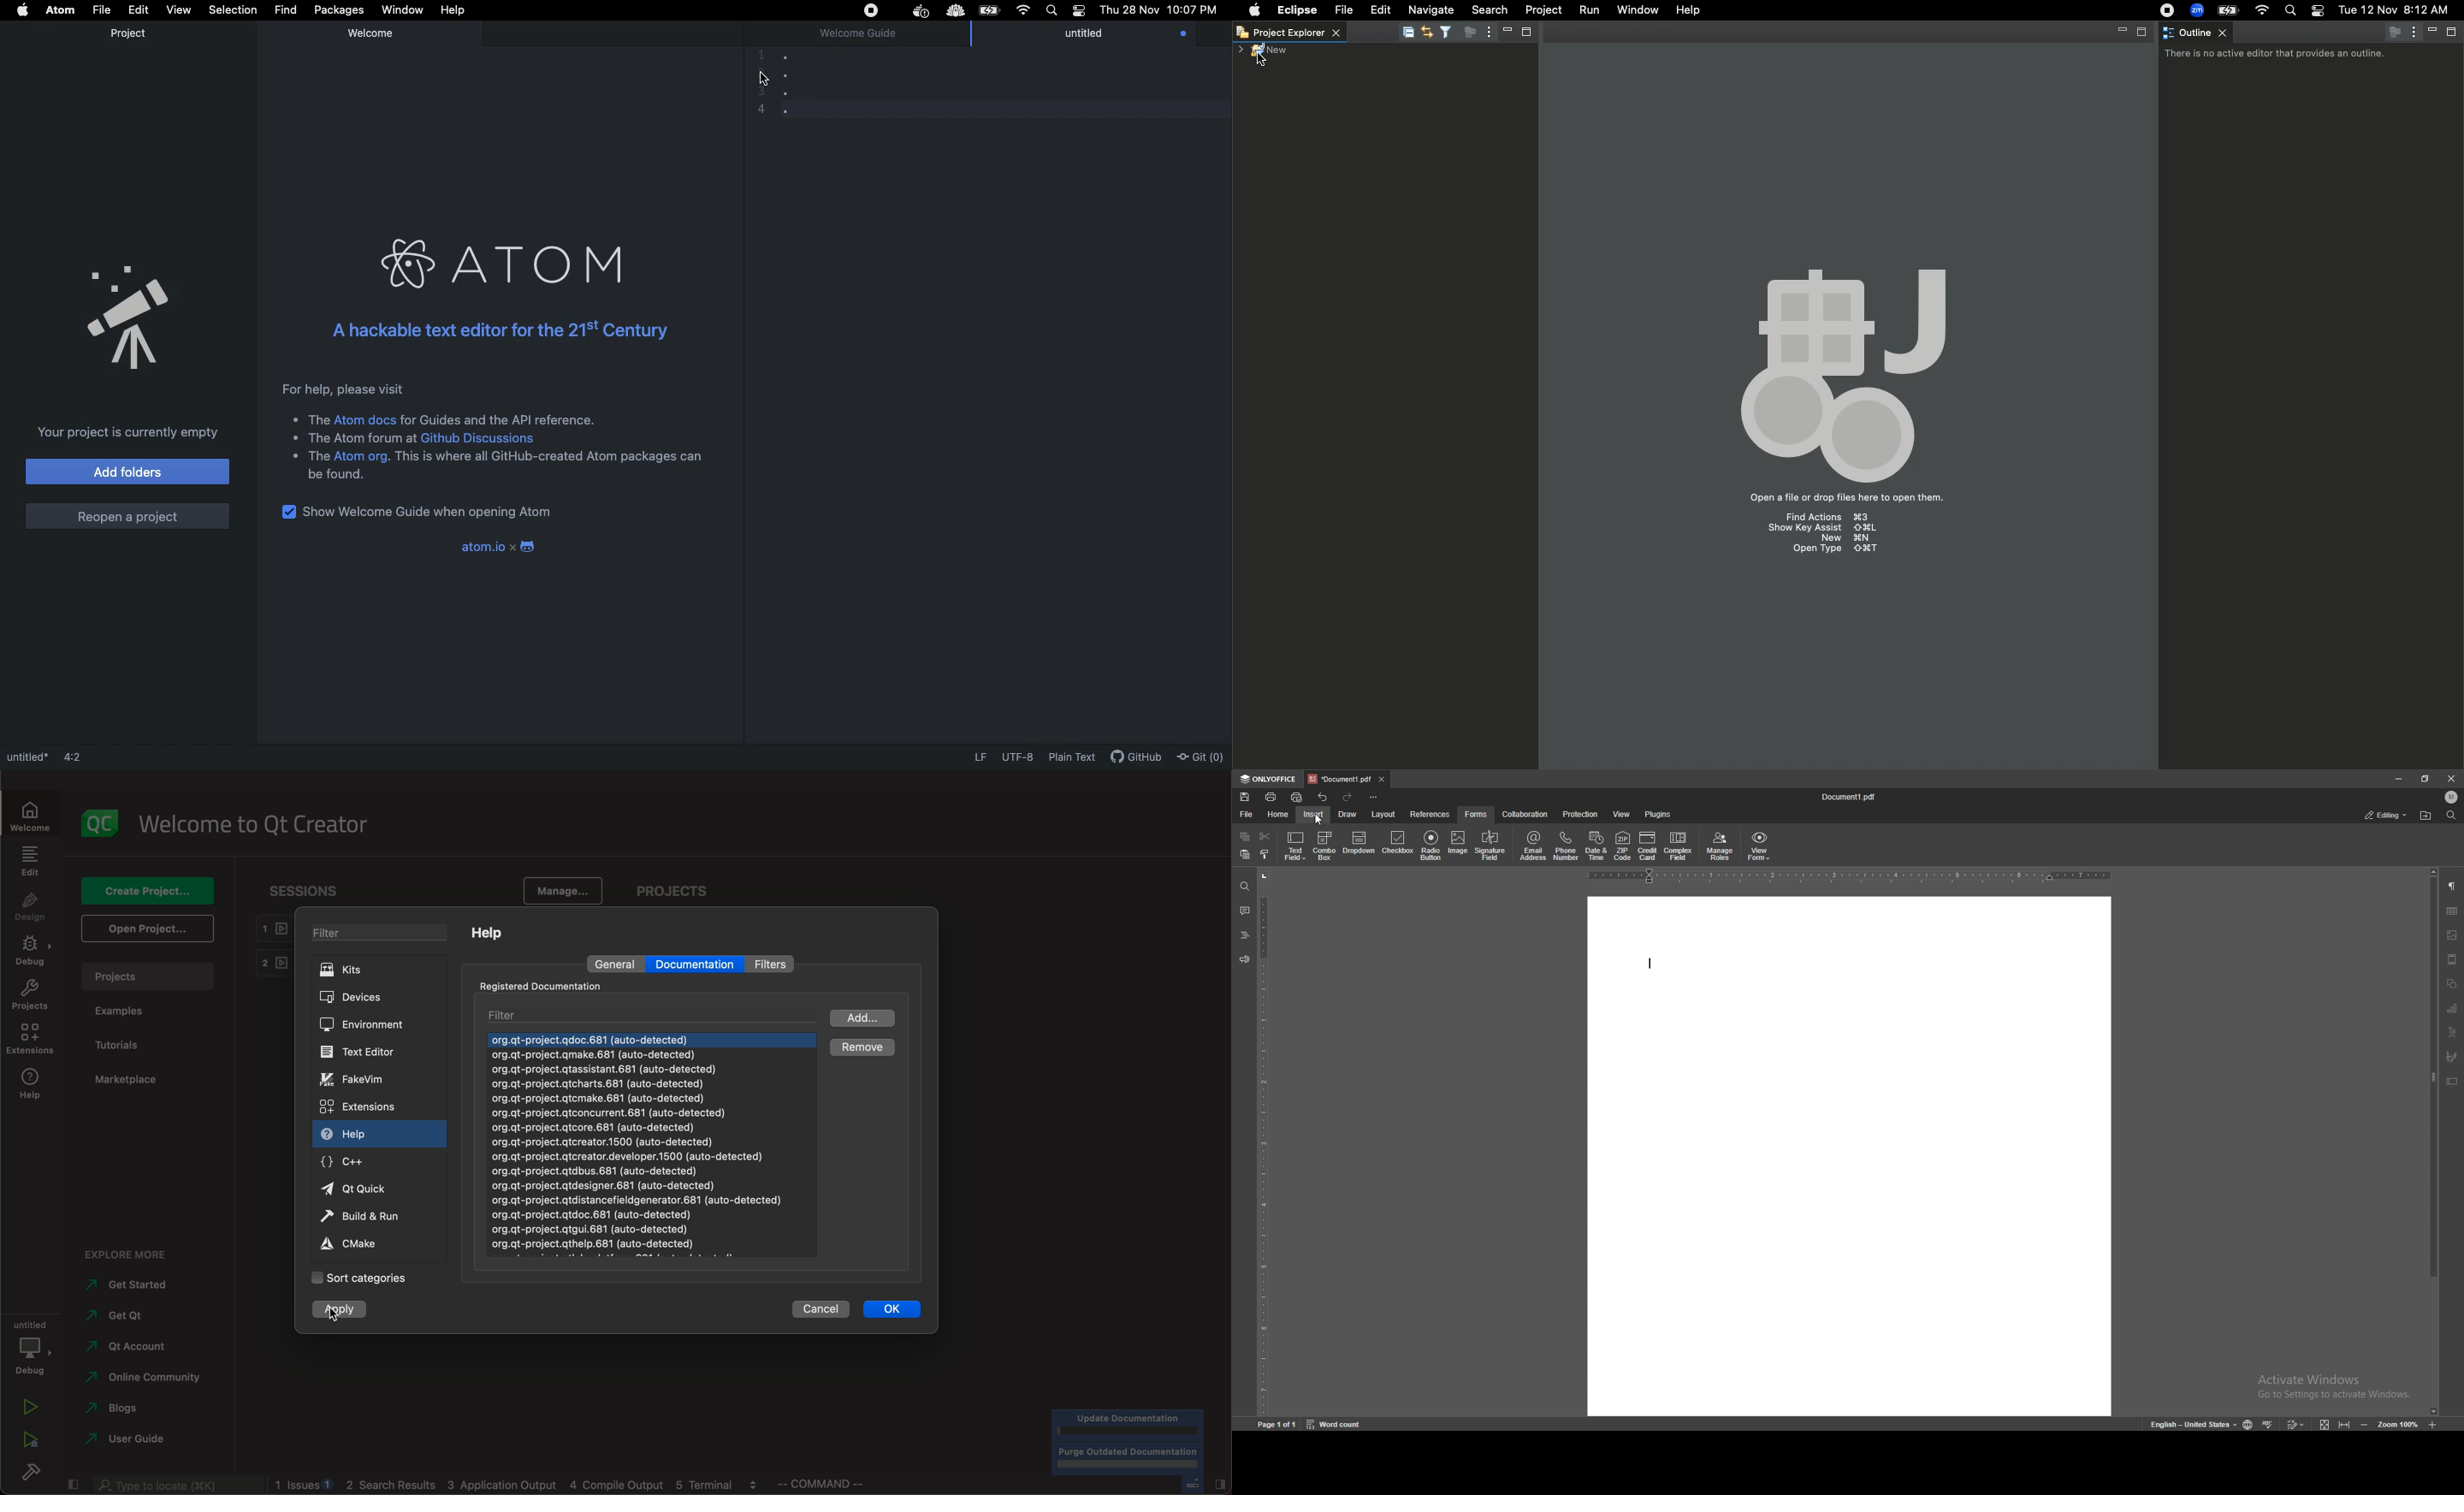 The image size is (2464, 1512). Describe the element at coordinates (489, 934) in the screenshot. I see `help` at that location.